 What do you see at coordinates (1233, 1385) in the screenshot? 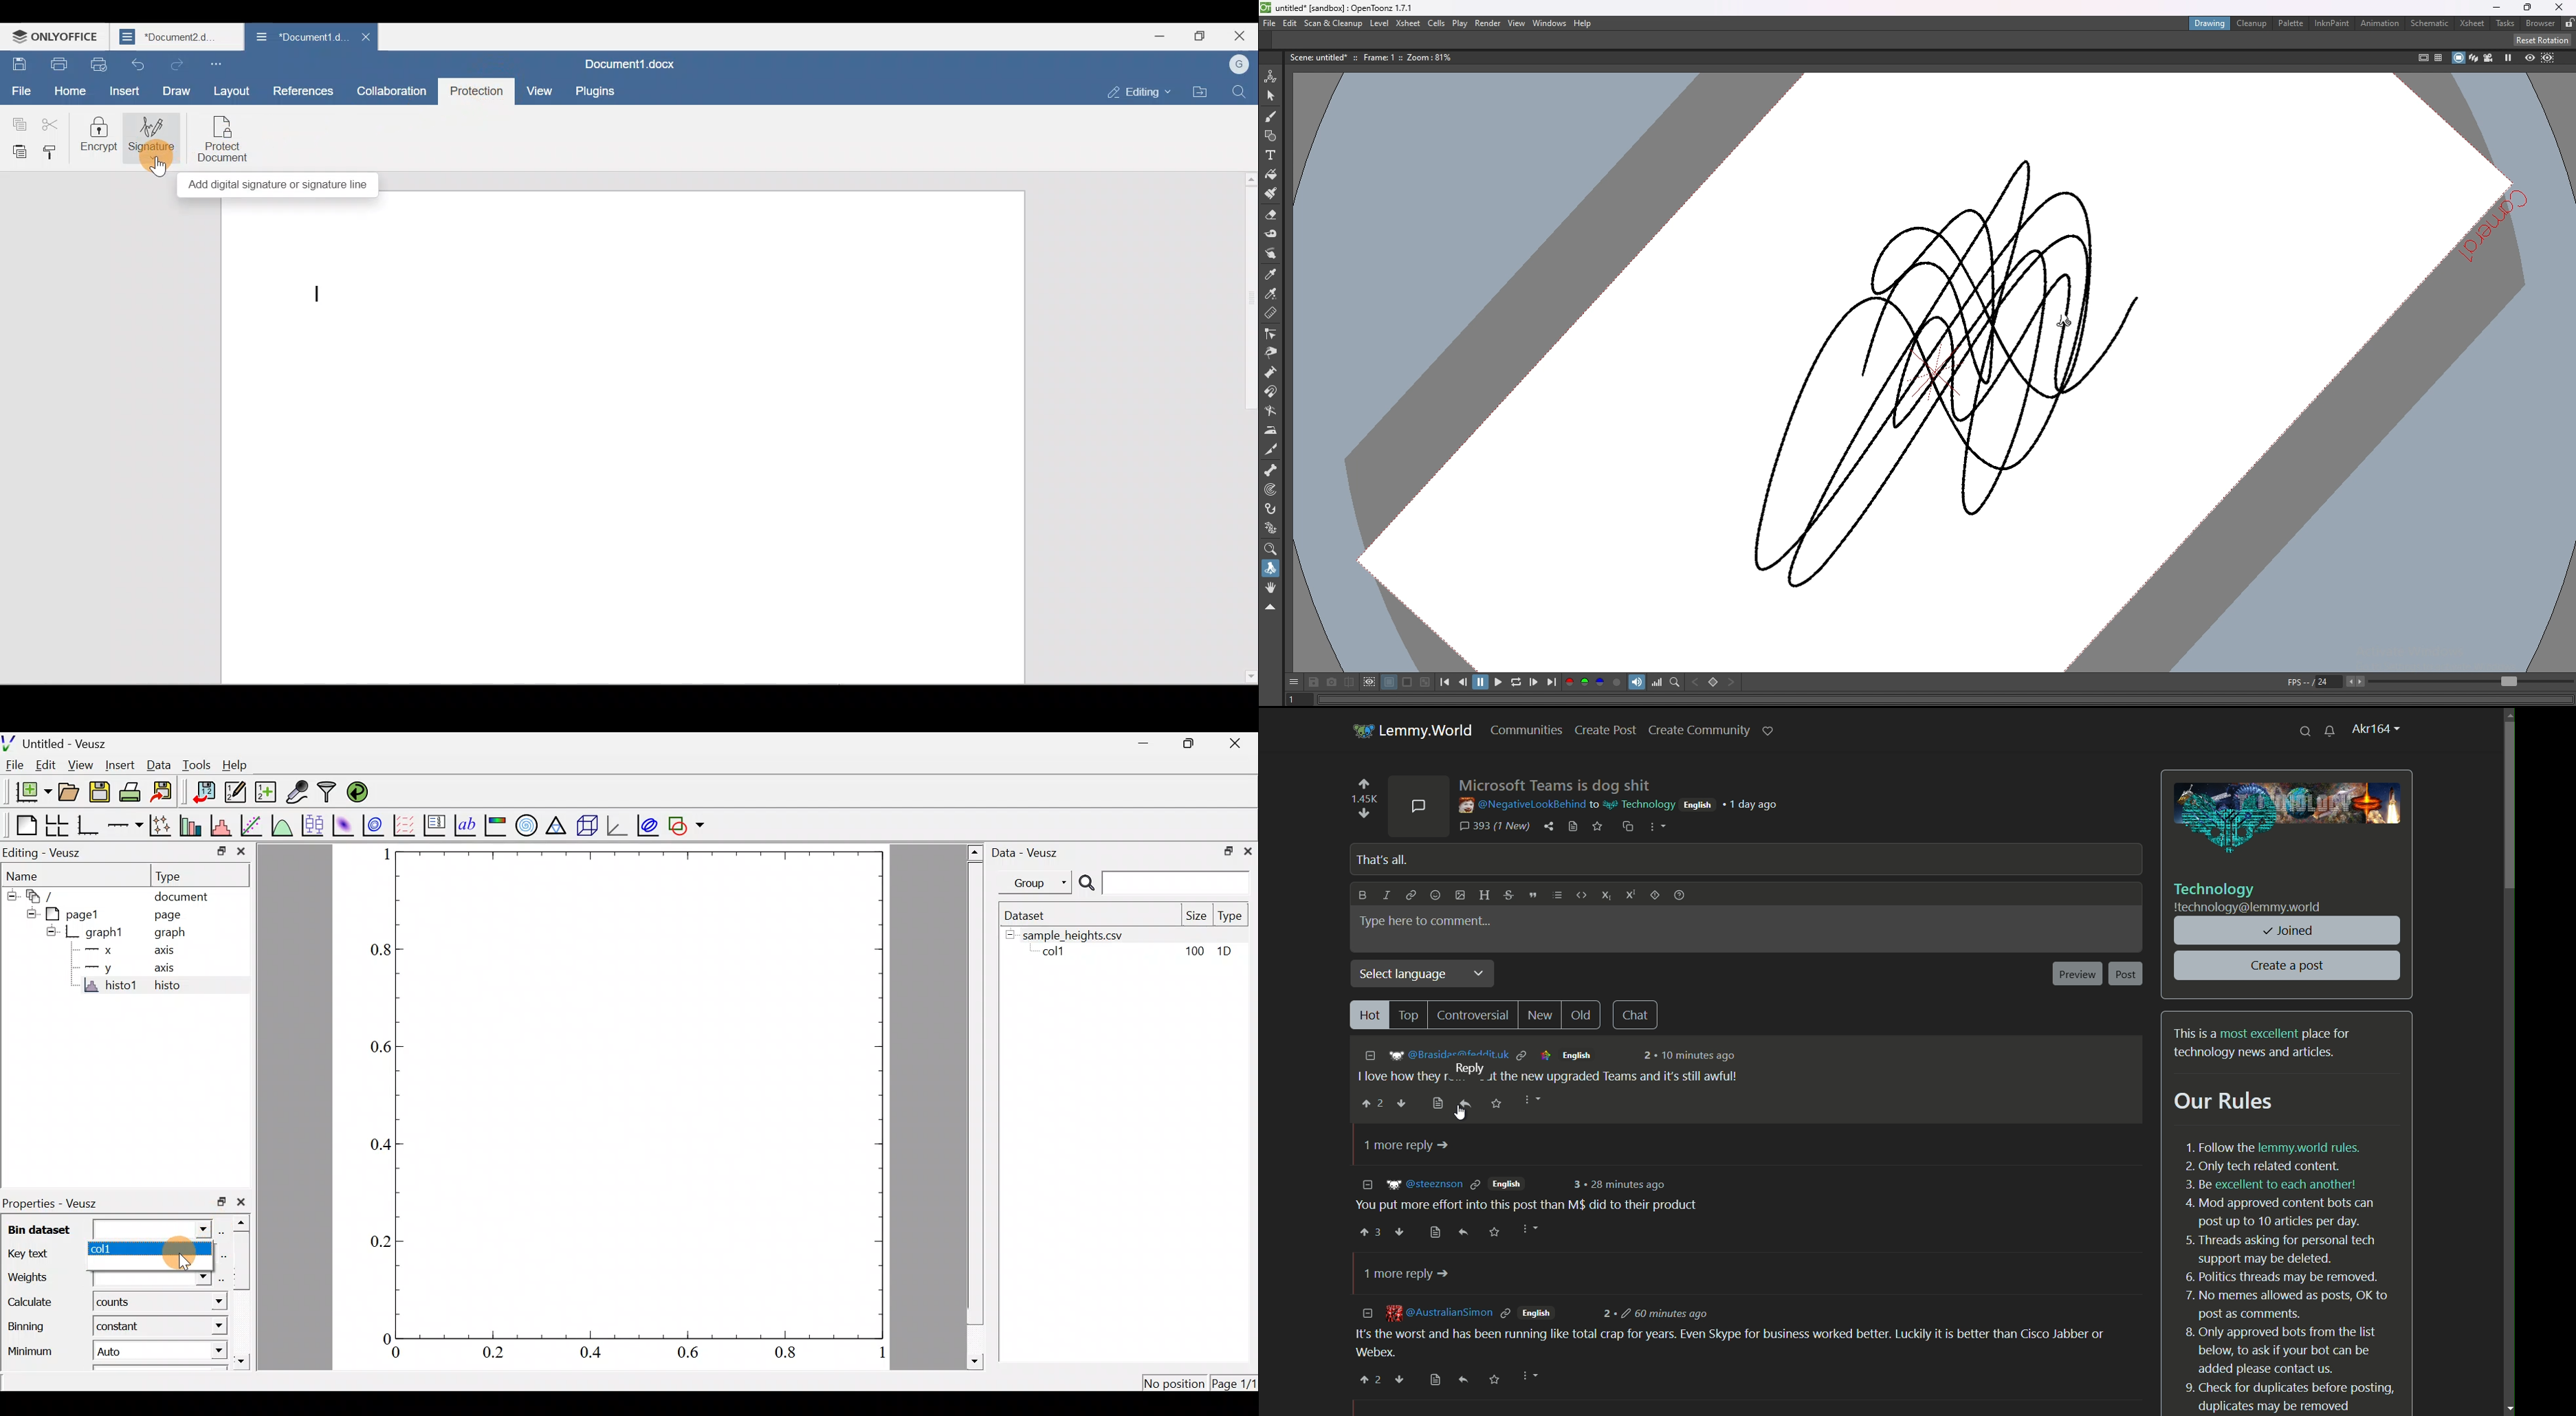
I see `Page 1/1` at bounding box center [1233, 1385].